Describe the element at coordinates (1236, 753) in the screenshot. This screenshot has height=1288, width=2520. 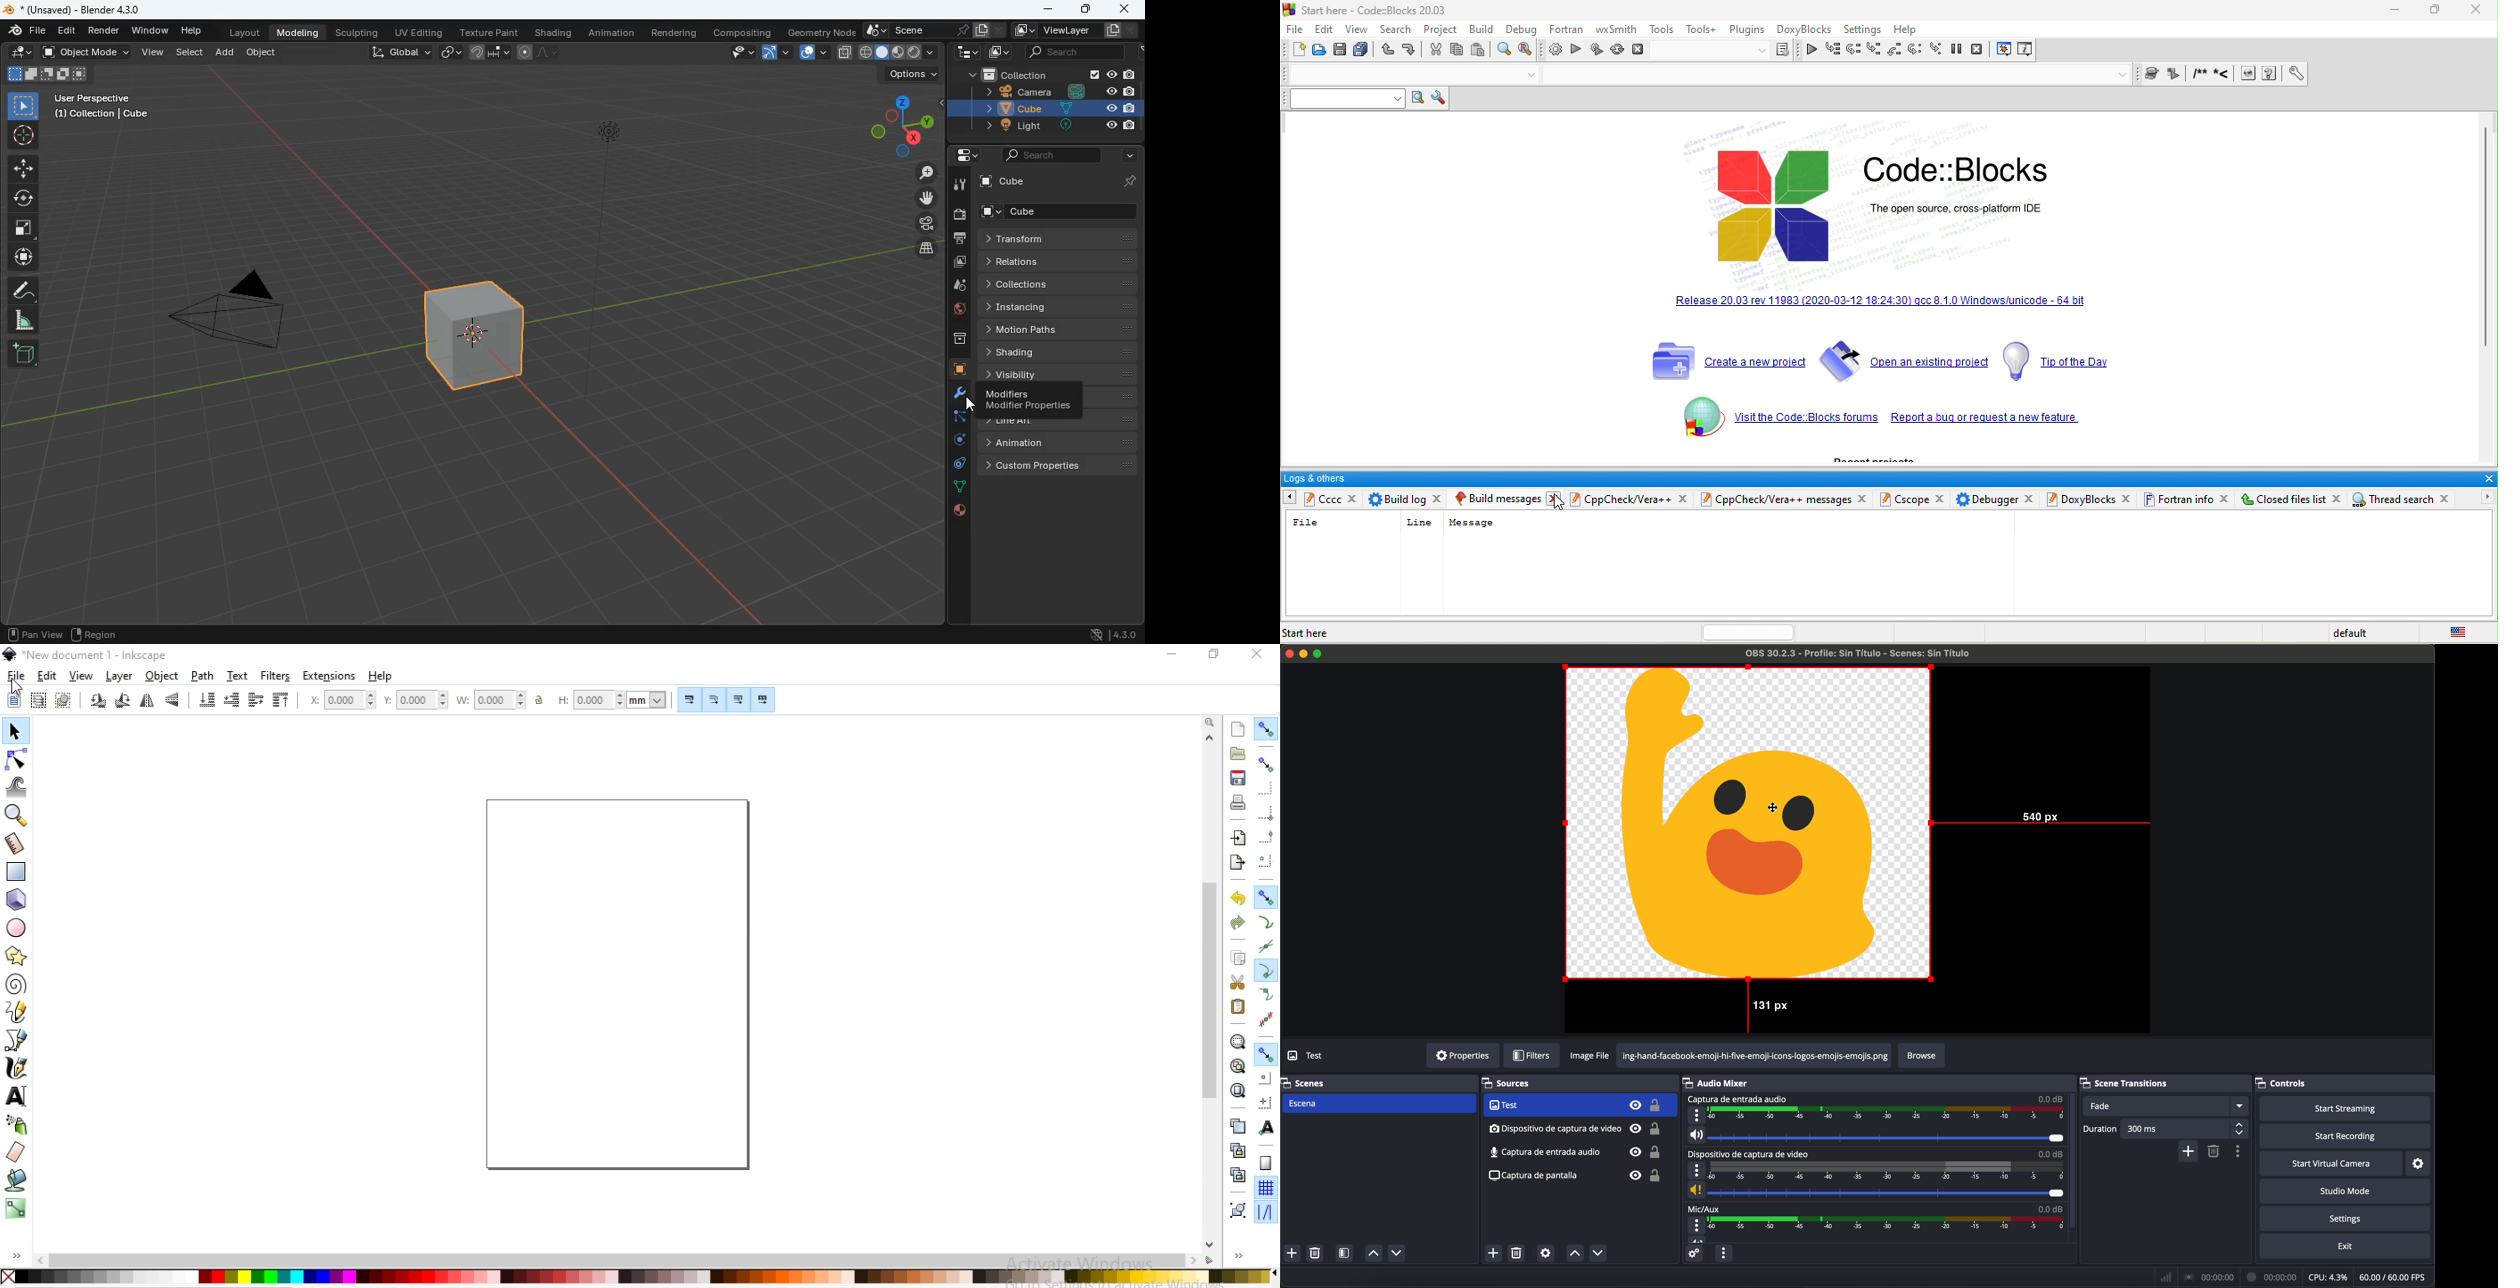
I see `open a document` at that location.